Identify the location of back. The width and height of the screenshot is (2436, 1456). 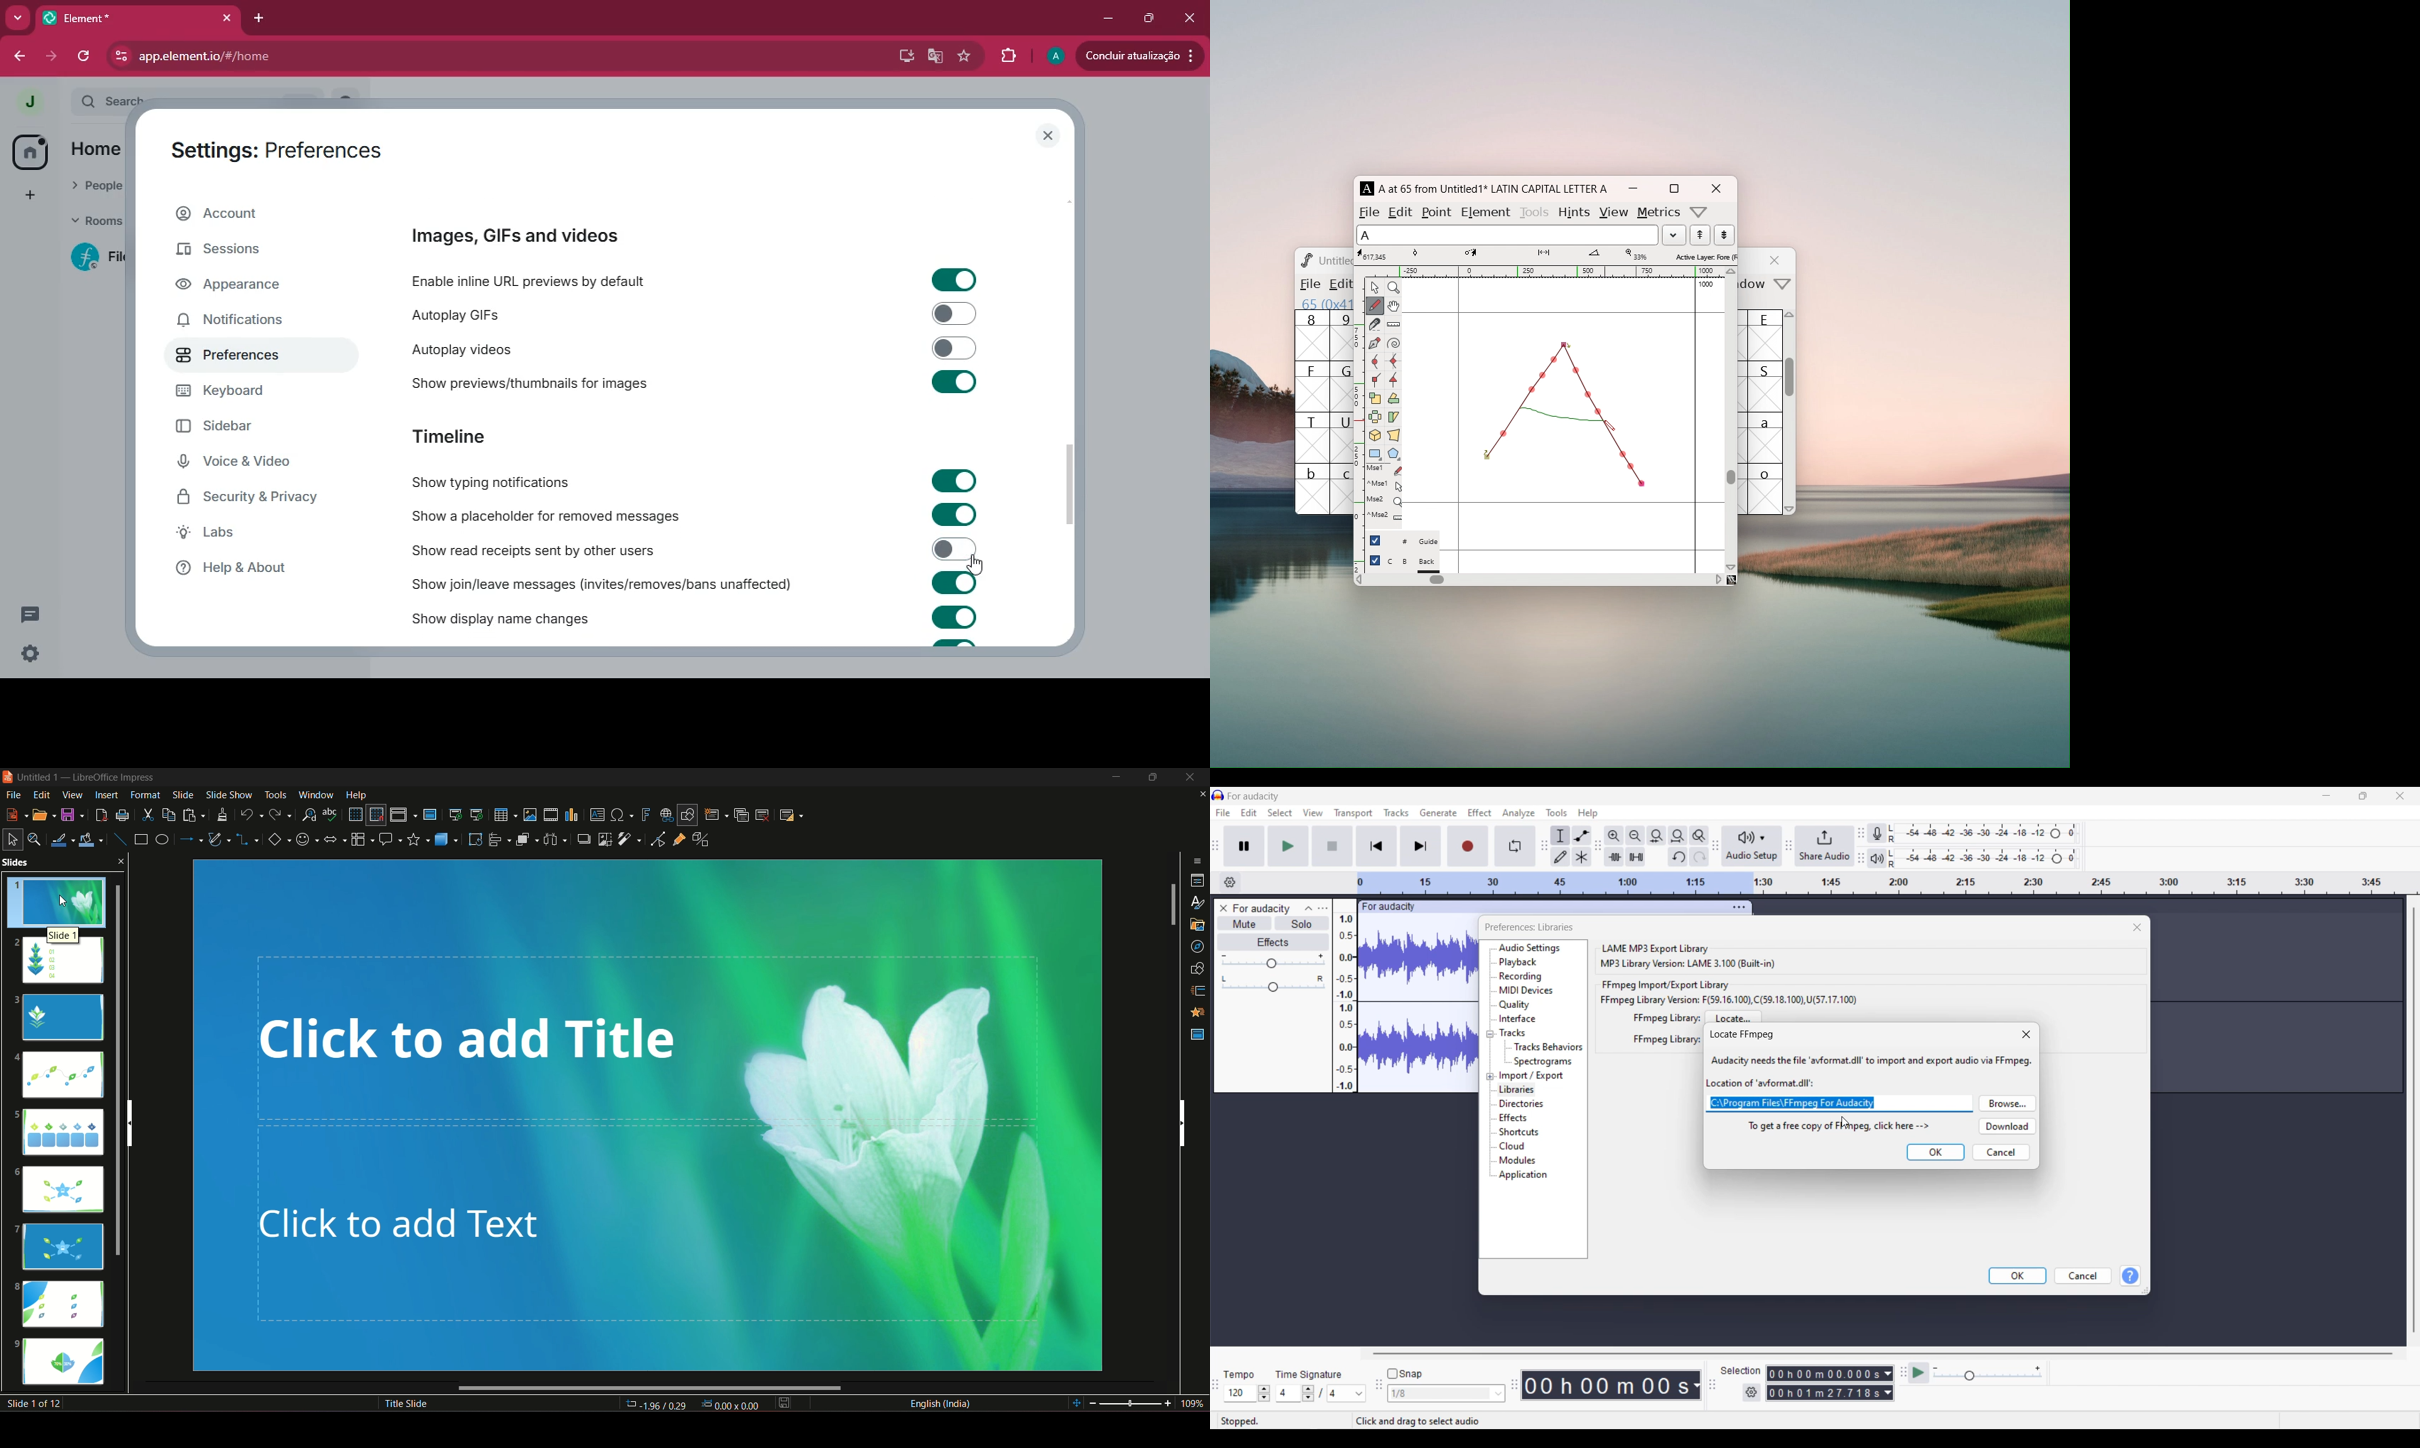
(21, 57).